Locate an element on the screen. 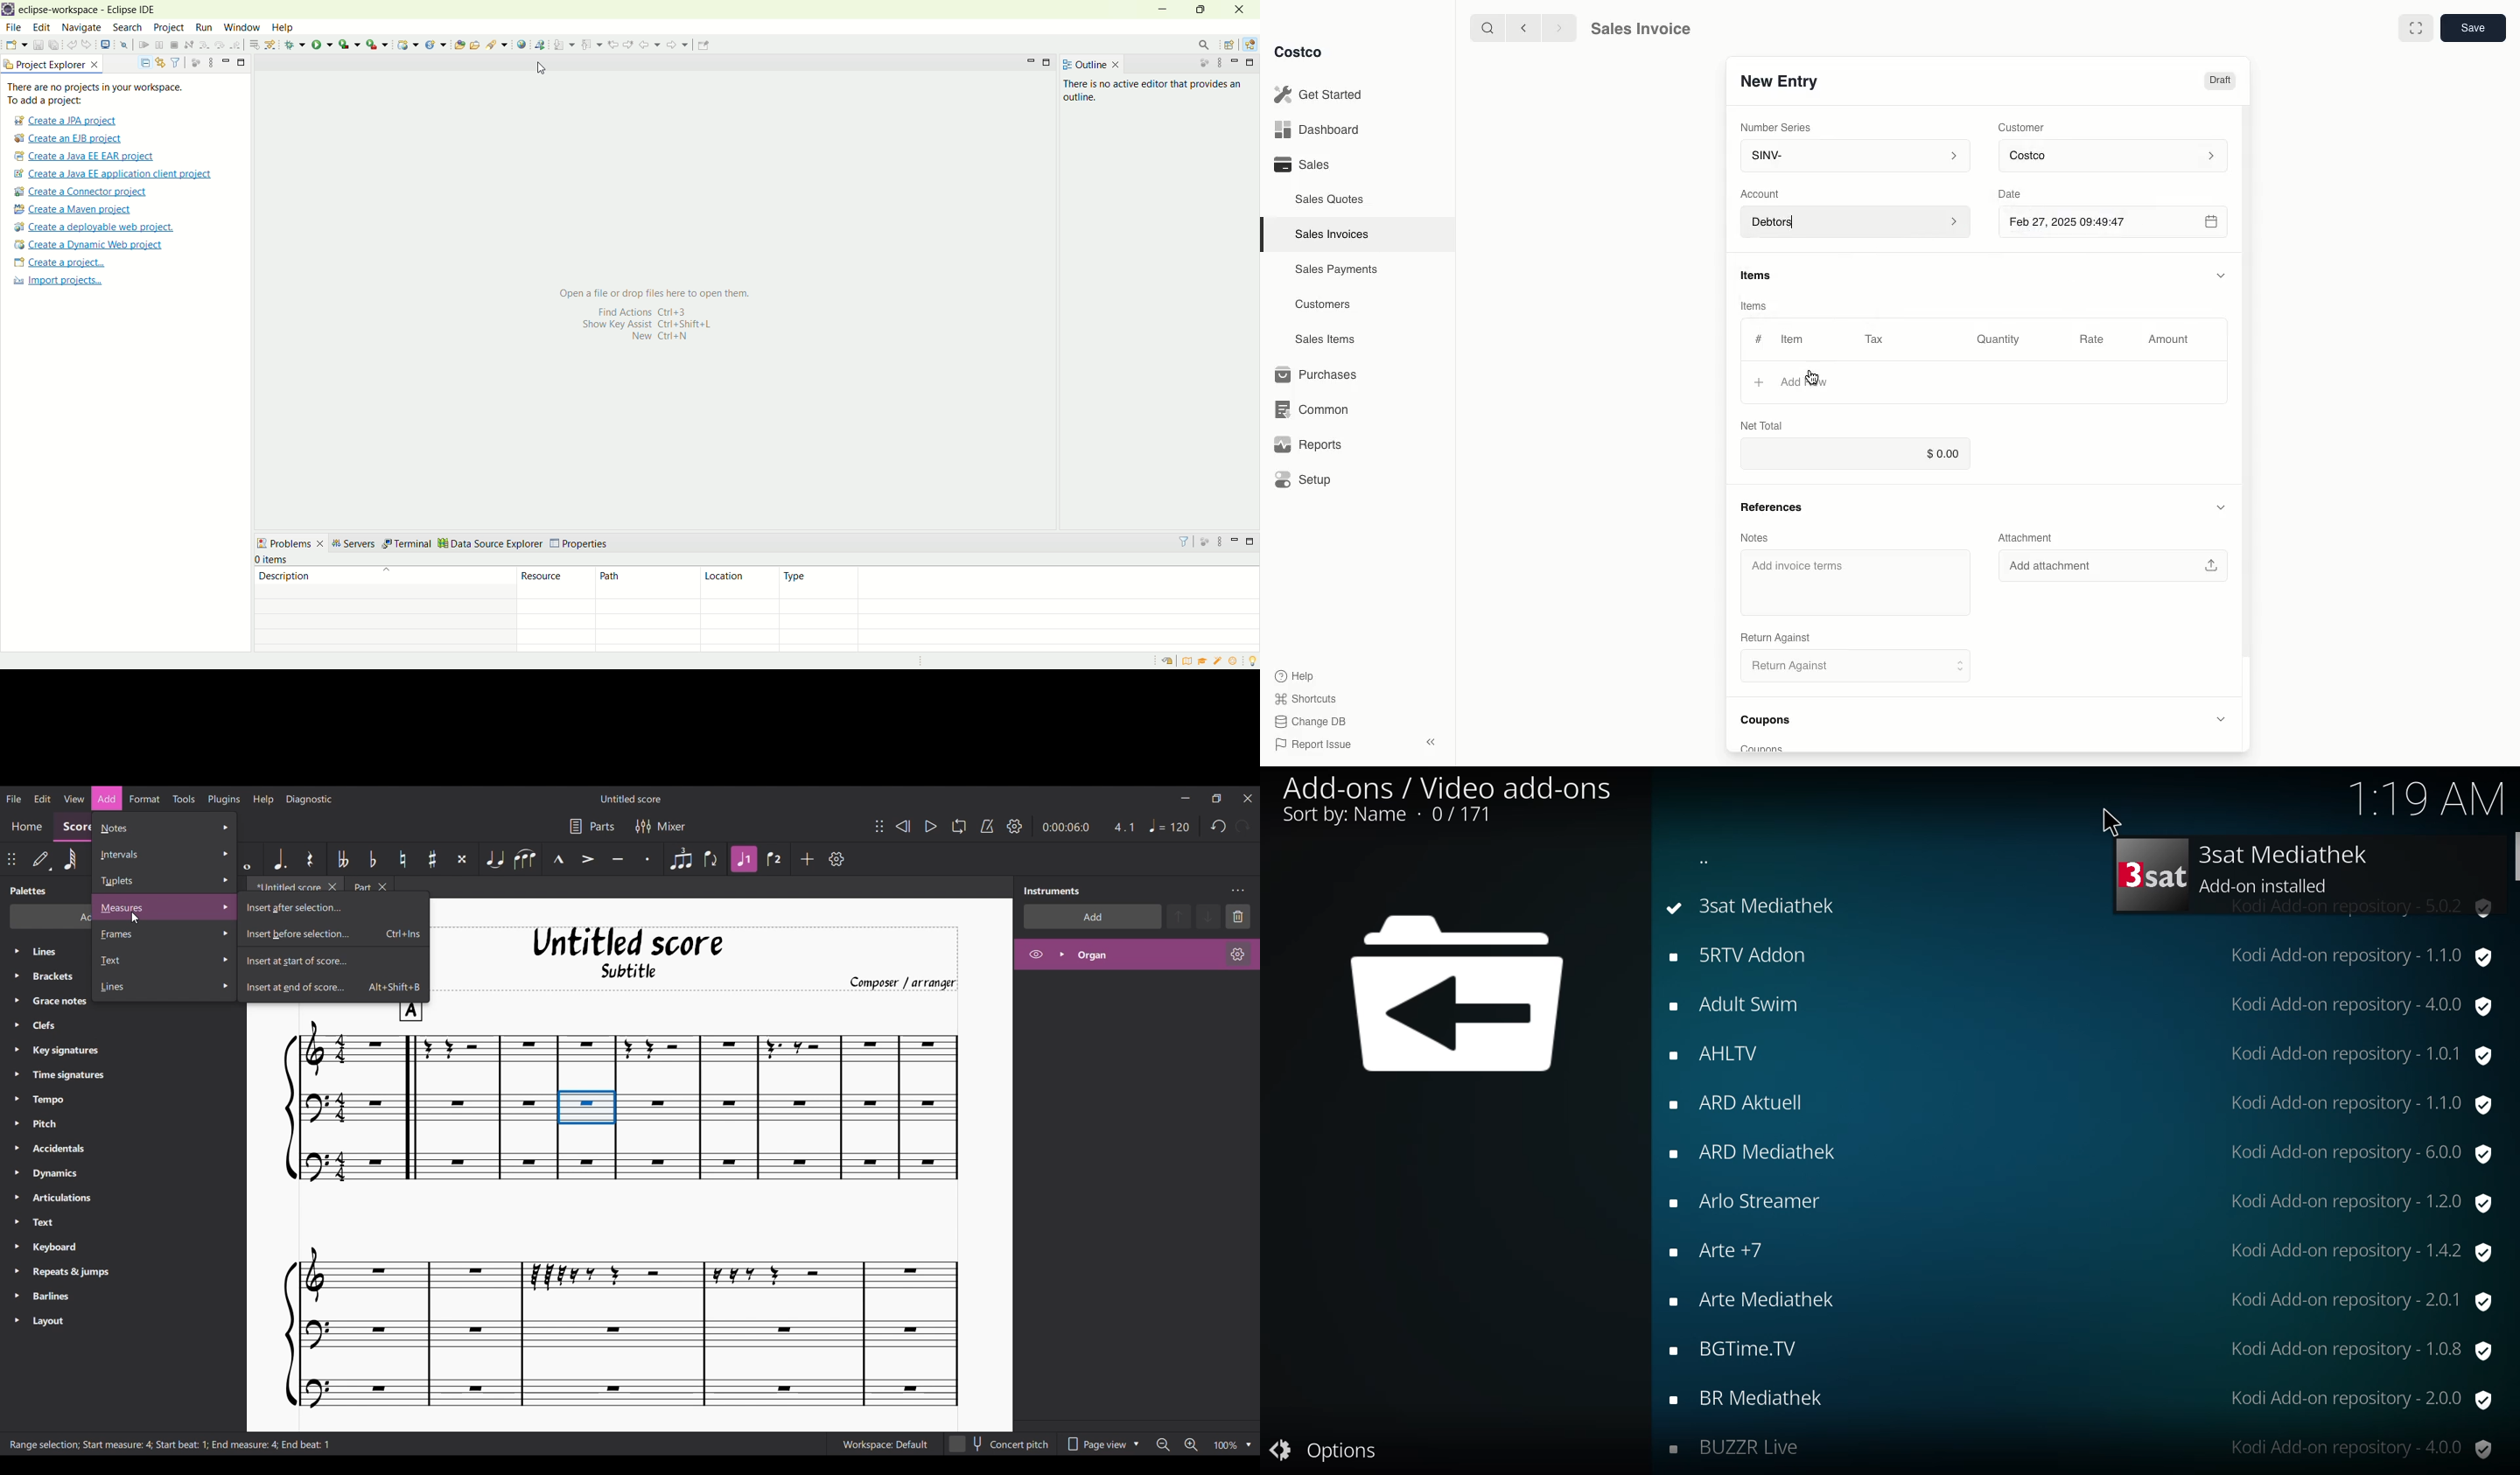 This screenshot has height=1484, width=2520. Change DB is located at coordinates (1312, 719).